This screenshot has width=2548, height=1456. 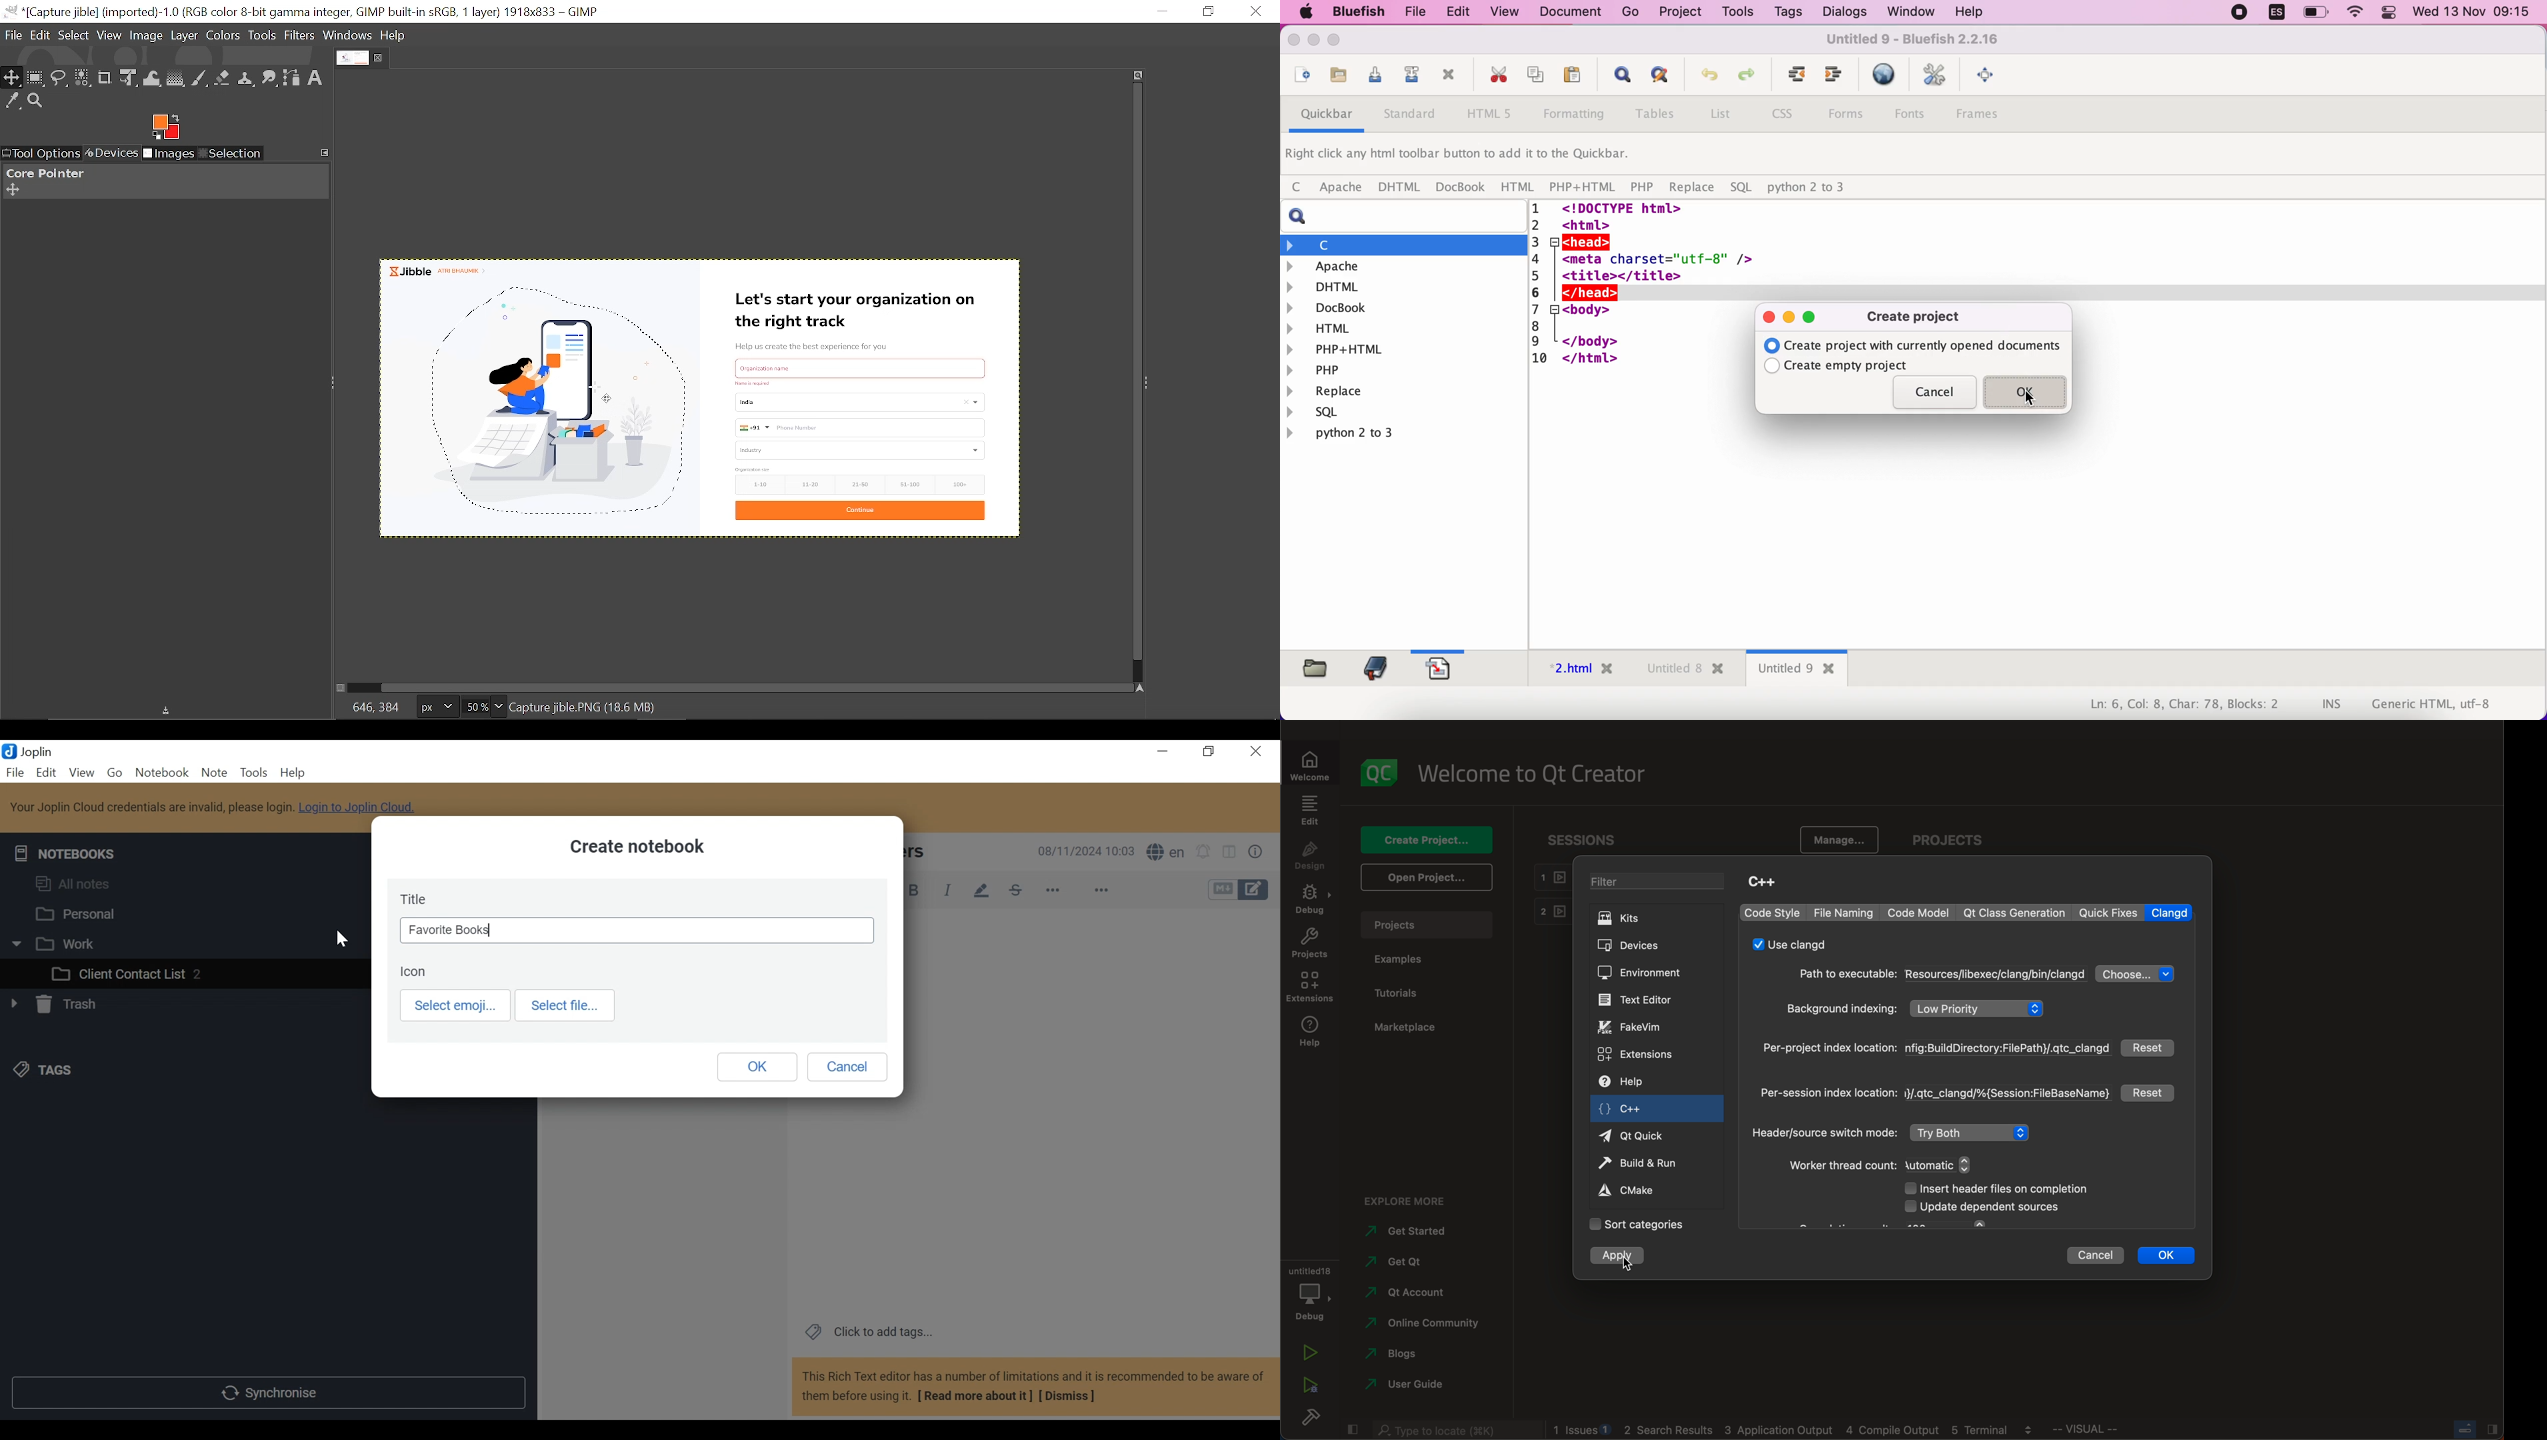 I want to click on list, so click(x=1721, y=116).